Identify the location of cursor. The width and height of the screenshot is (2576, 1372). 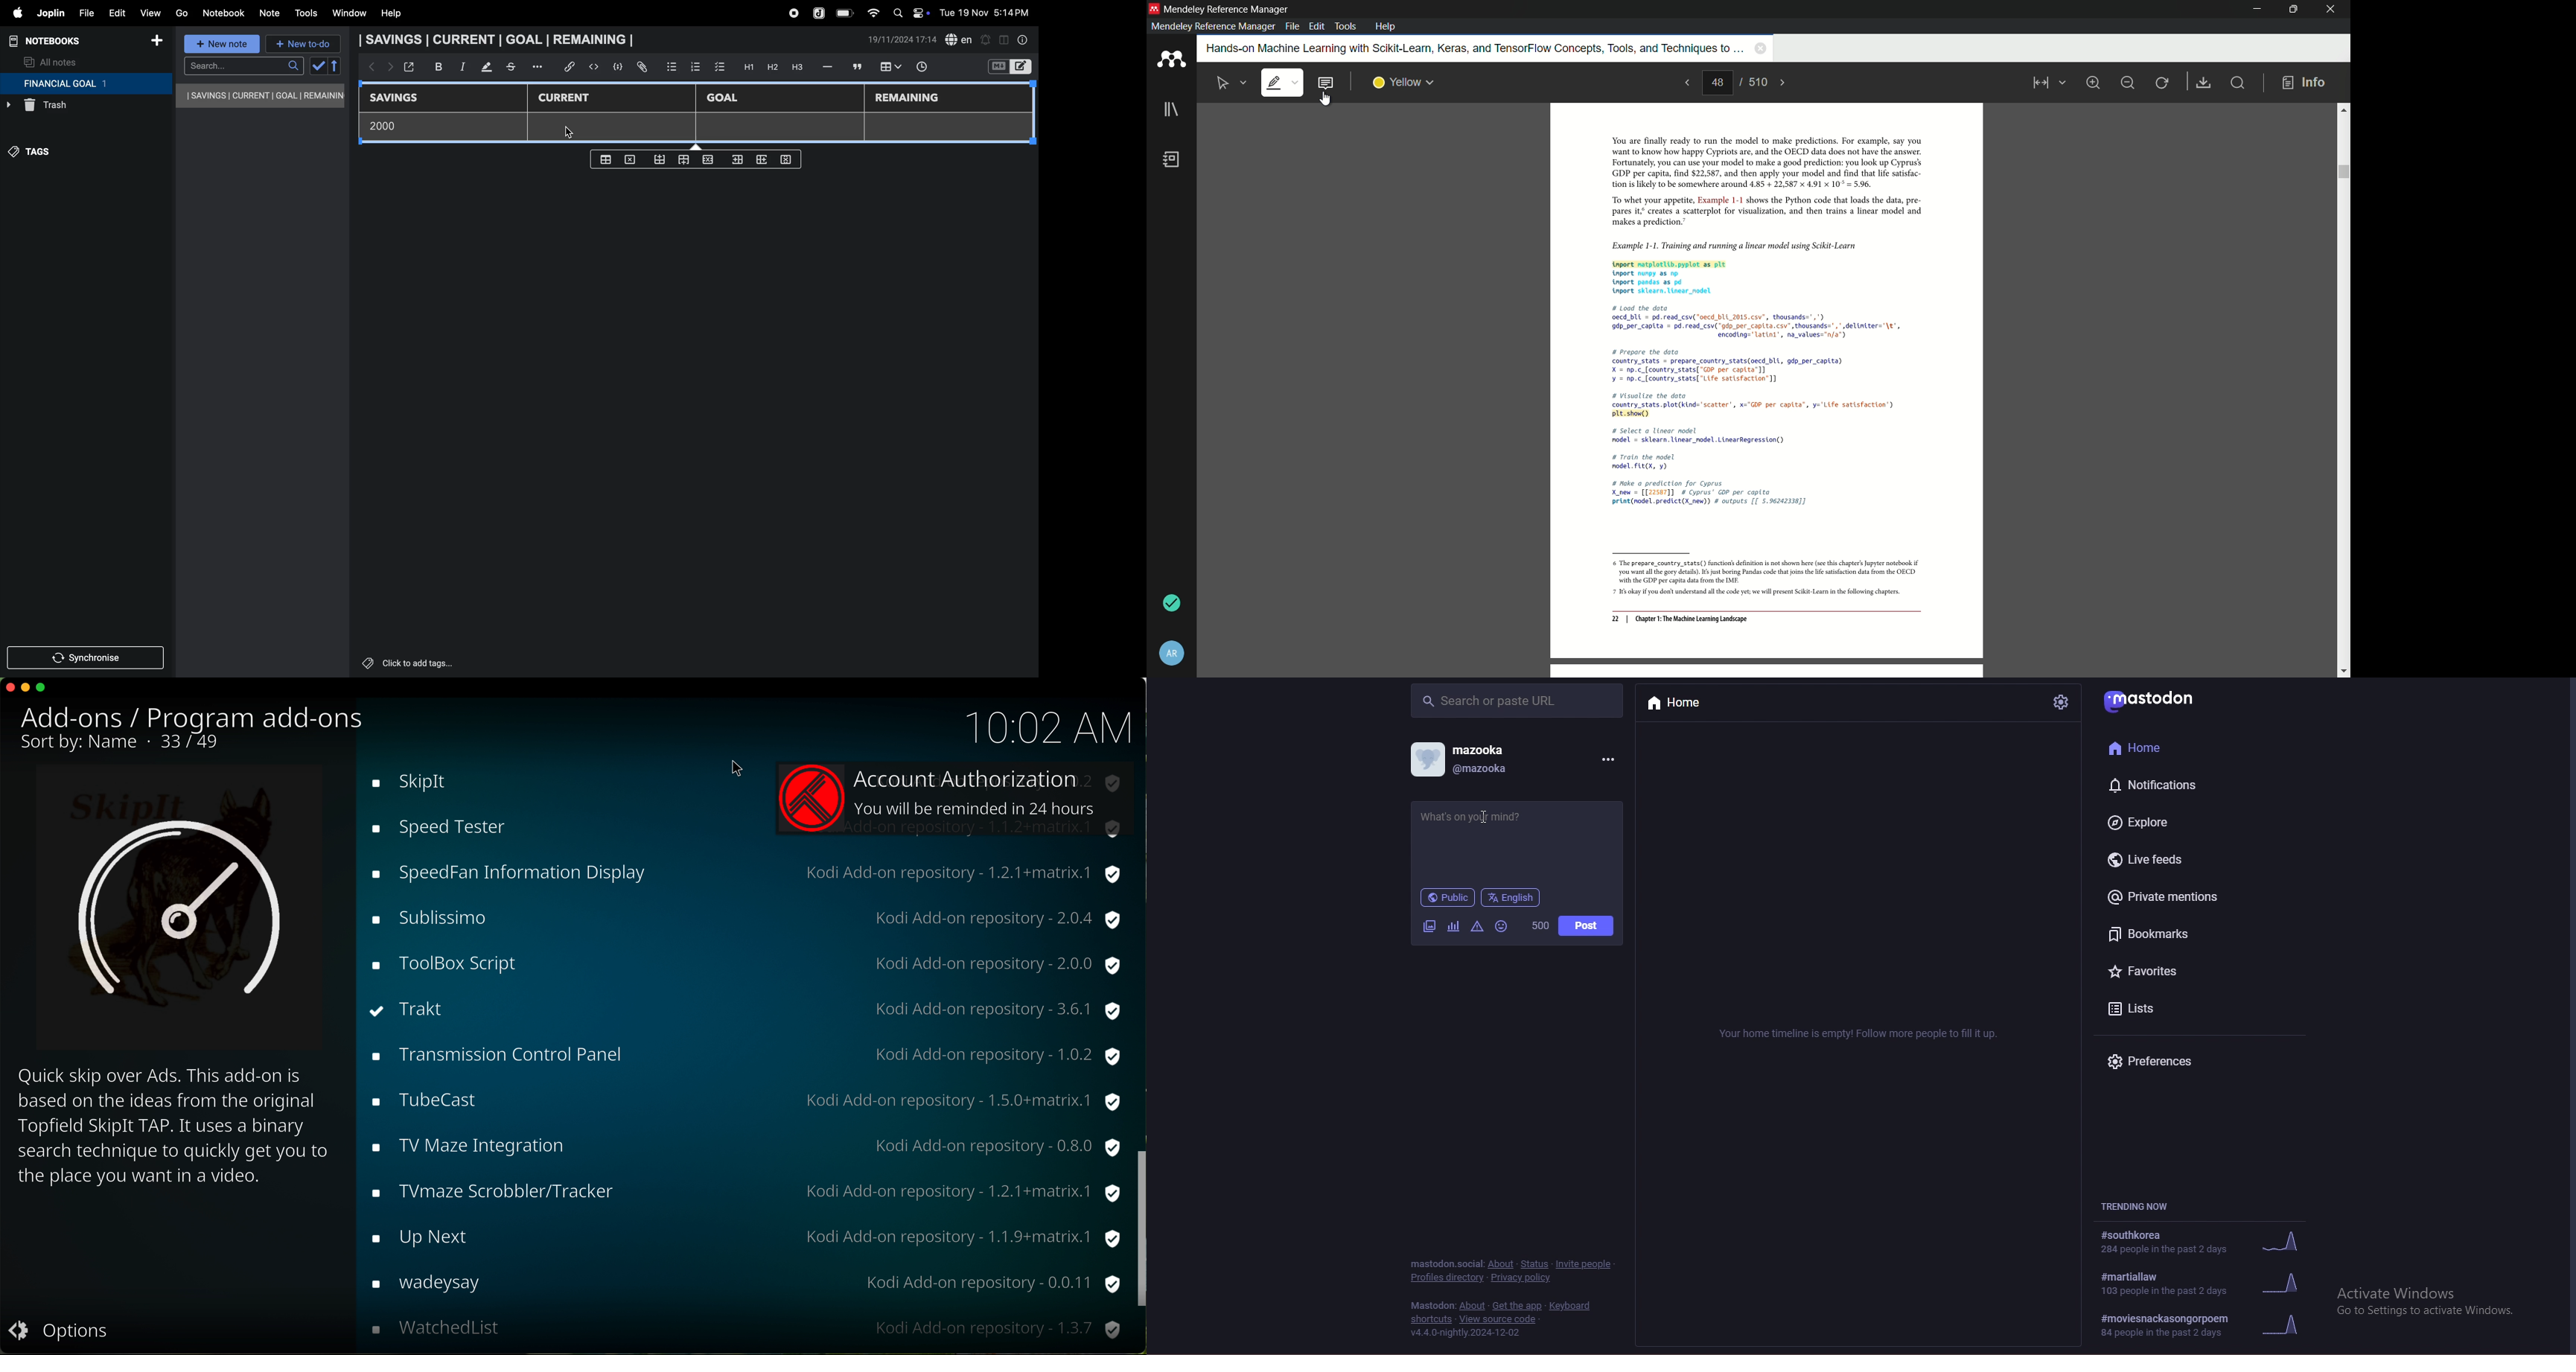
(566, 133).